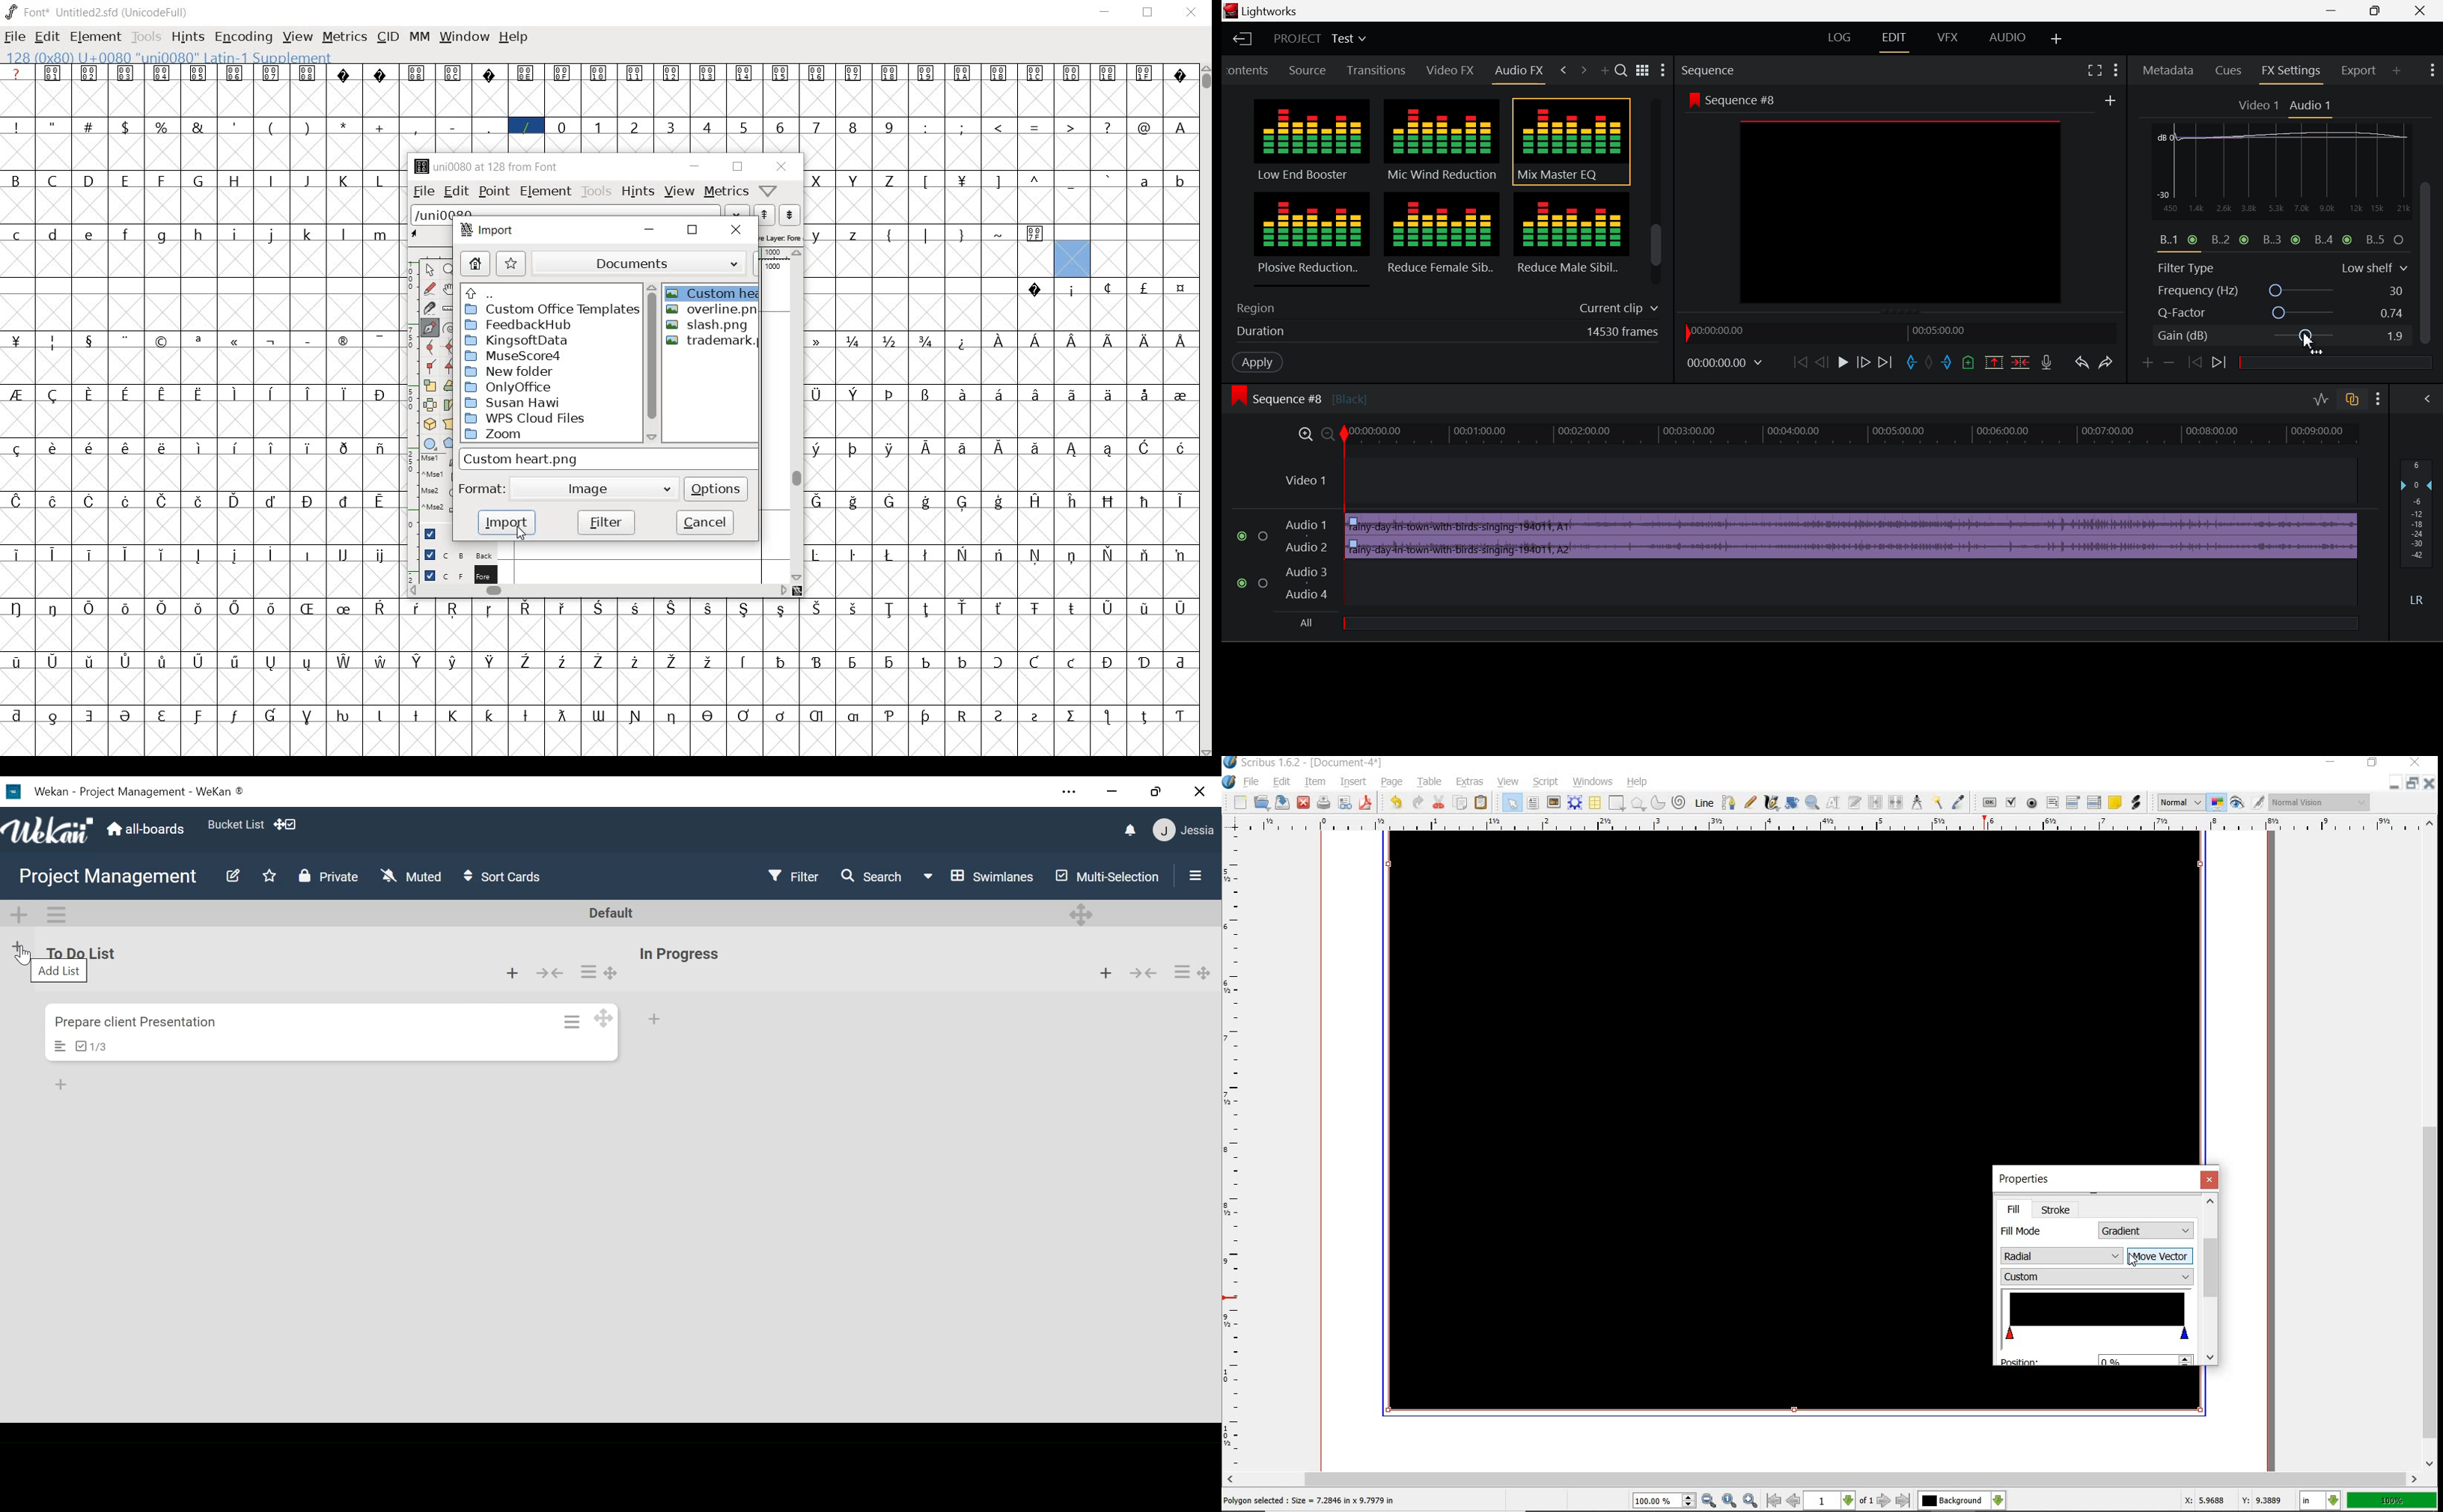 The height and width of the screenshot is (1512, 2464). I want to click on glyph, so click(270, 448).